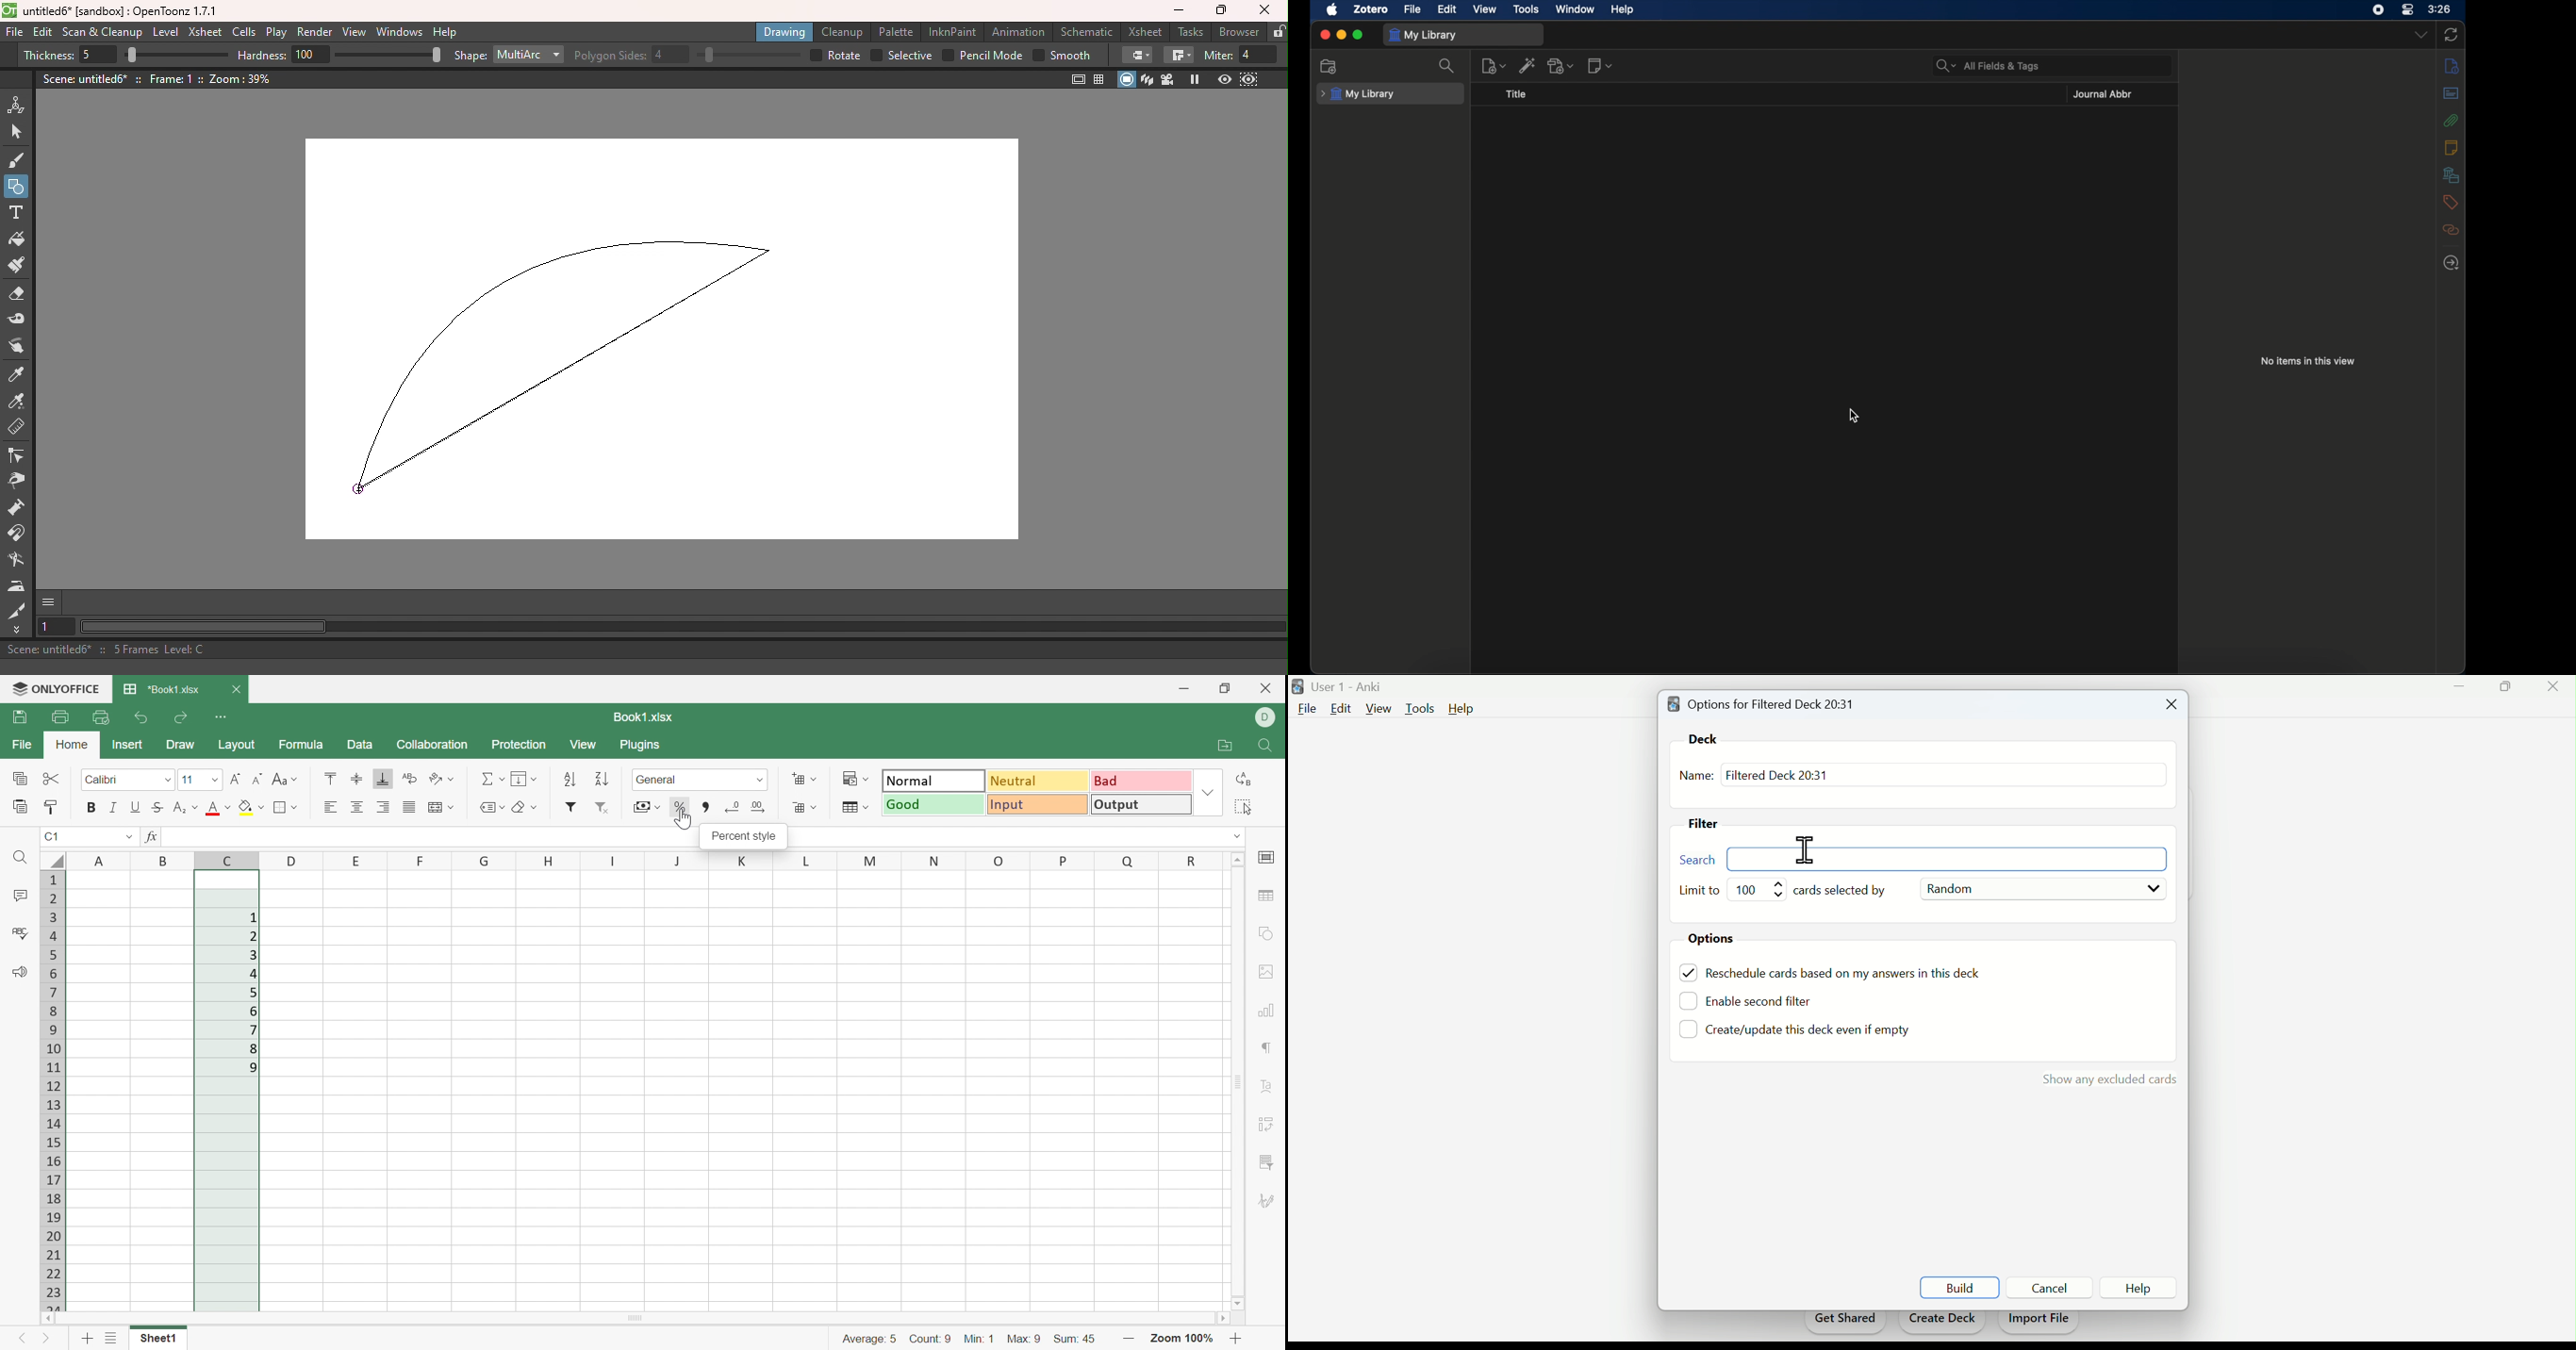 Image resolution: width=2576 pixels, height=1372 pixels. What do you see at coordinates (306, 746) in the screenshot?
I see `Formula` at bounding box center [306, 746].